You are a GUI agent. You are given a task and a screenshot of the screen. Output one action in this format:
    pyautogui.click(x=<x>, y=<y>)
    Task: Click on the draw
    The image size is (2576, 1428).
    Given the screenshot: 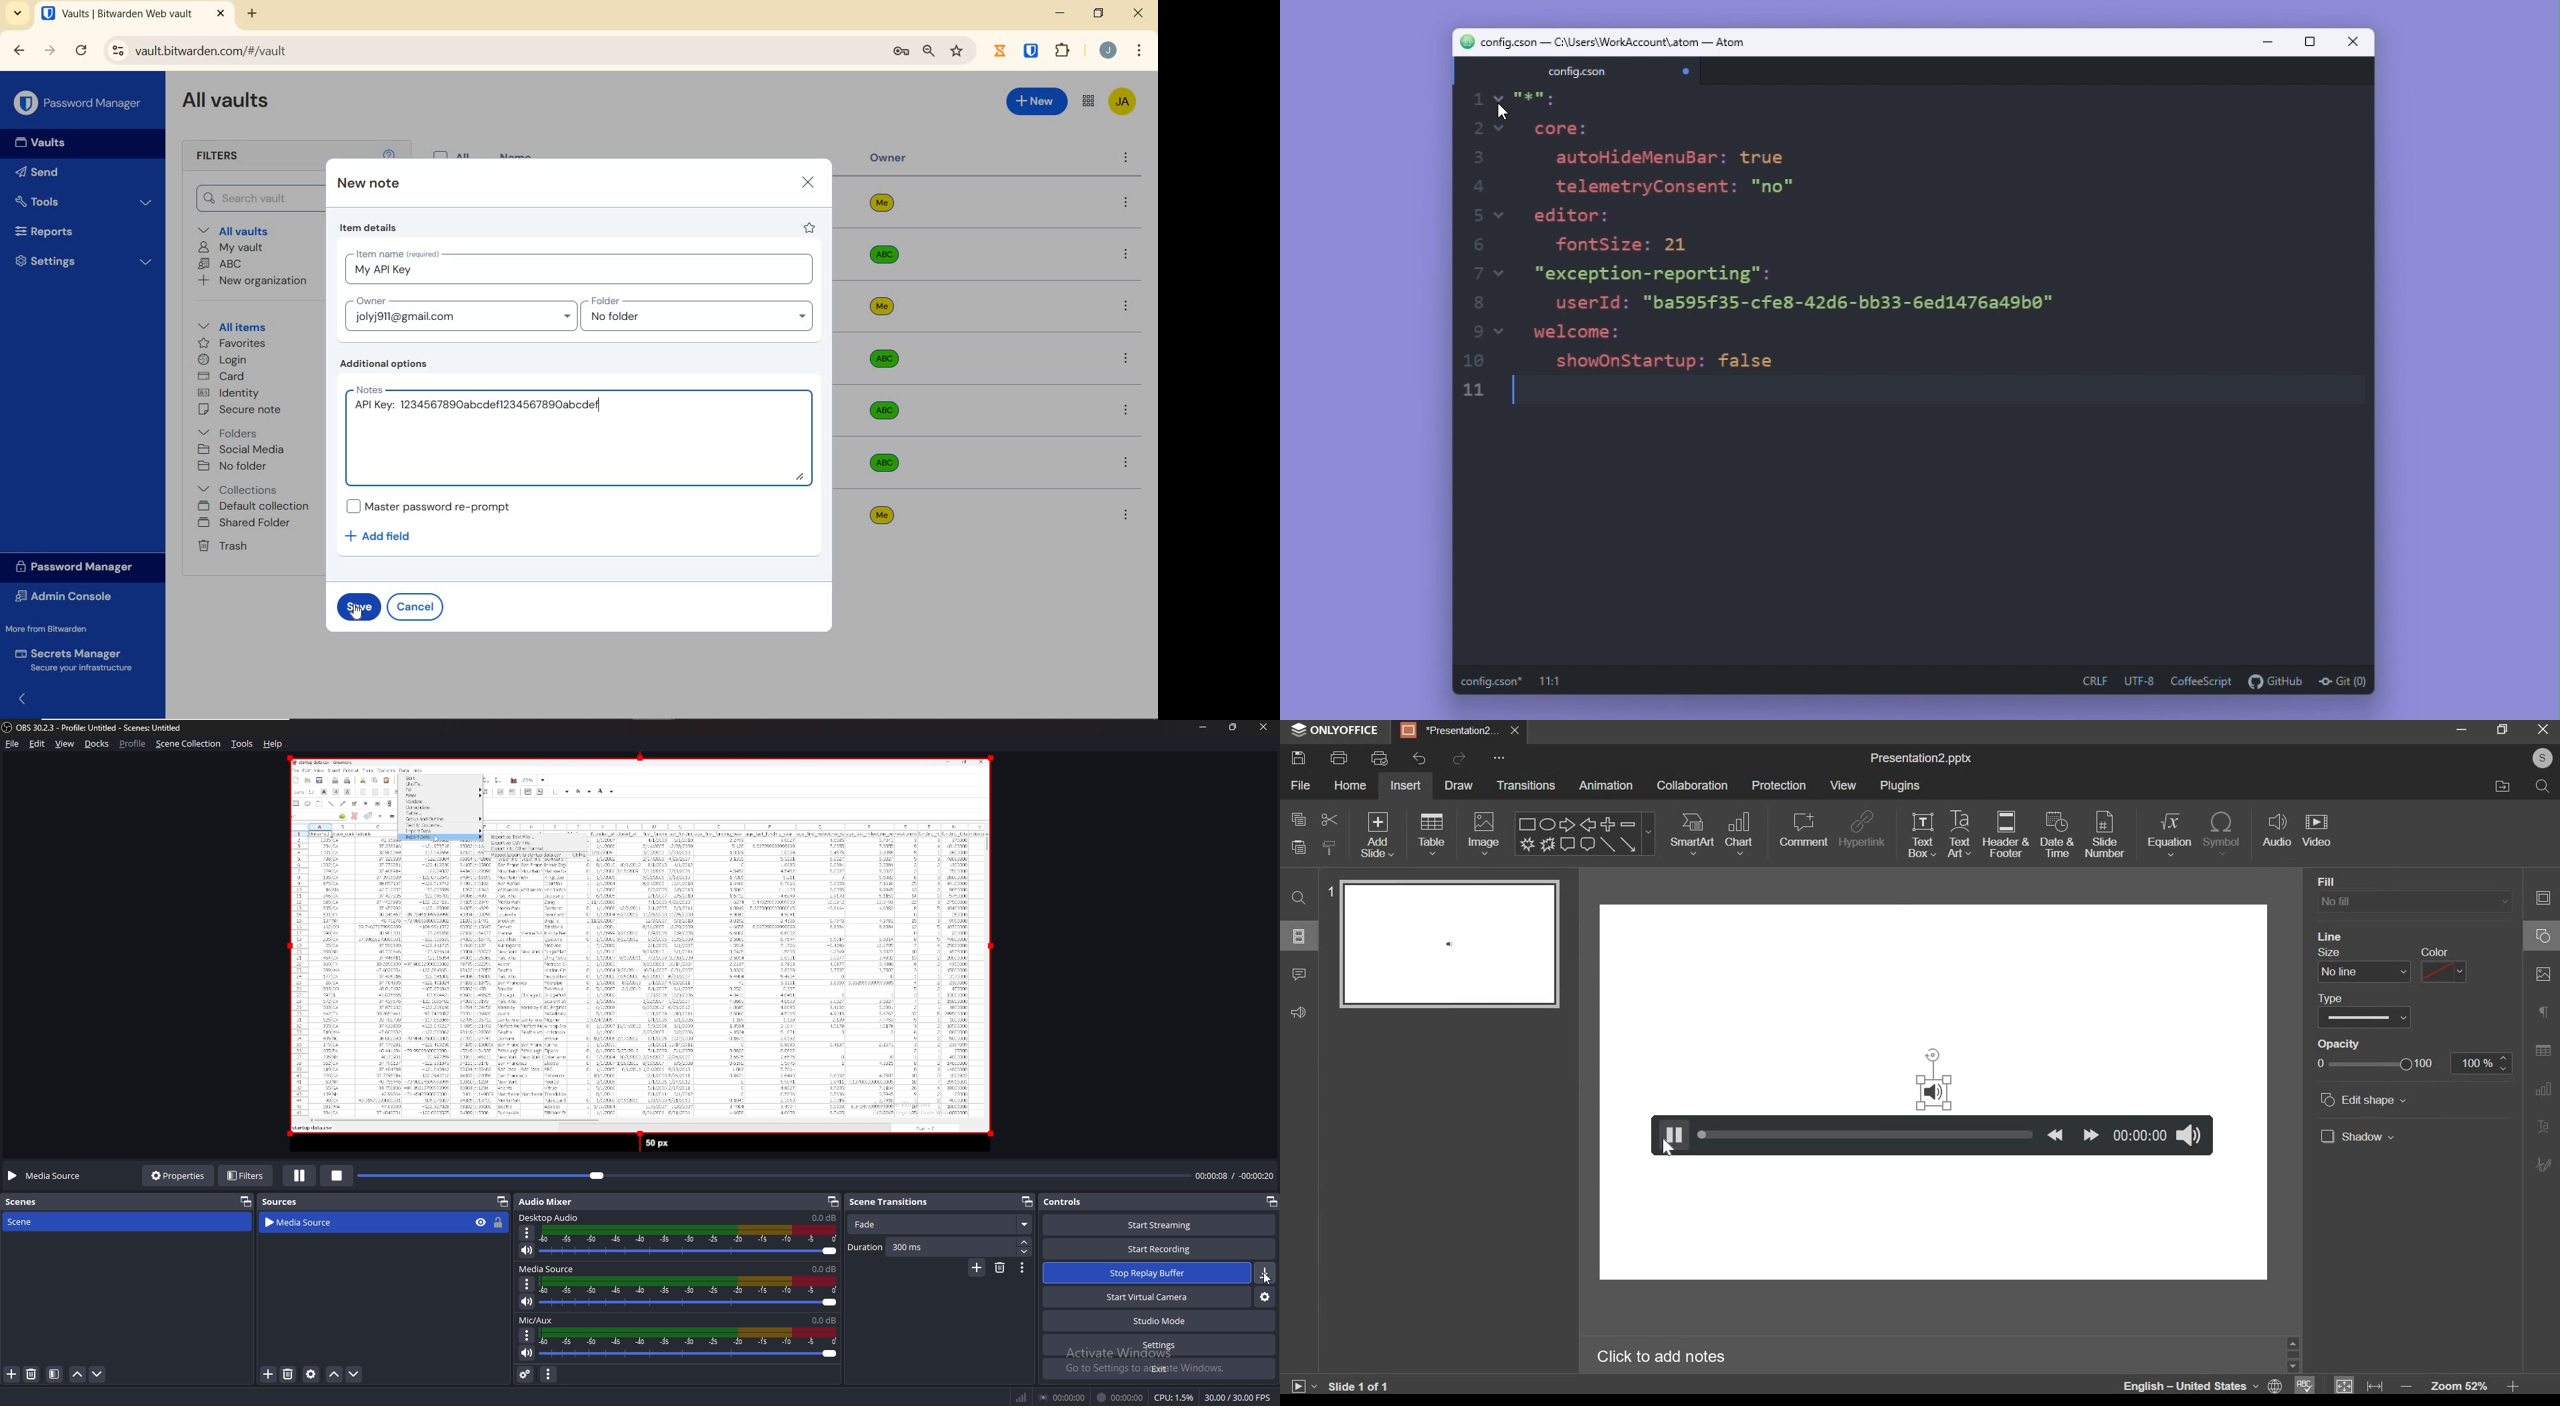 What is the action you would take?
    pyautogui.click(x=1456, y=784)
    